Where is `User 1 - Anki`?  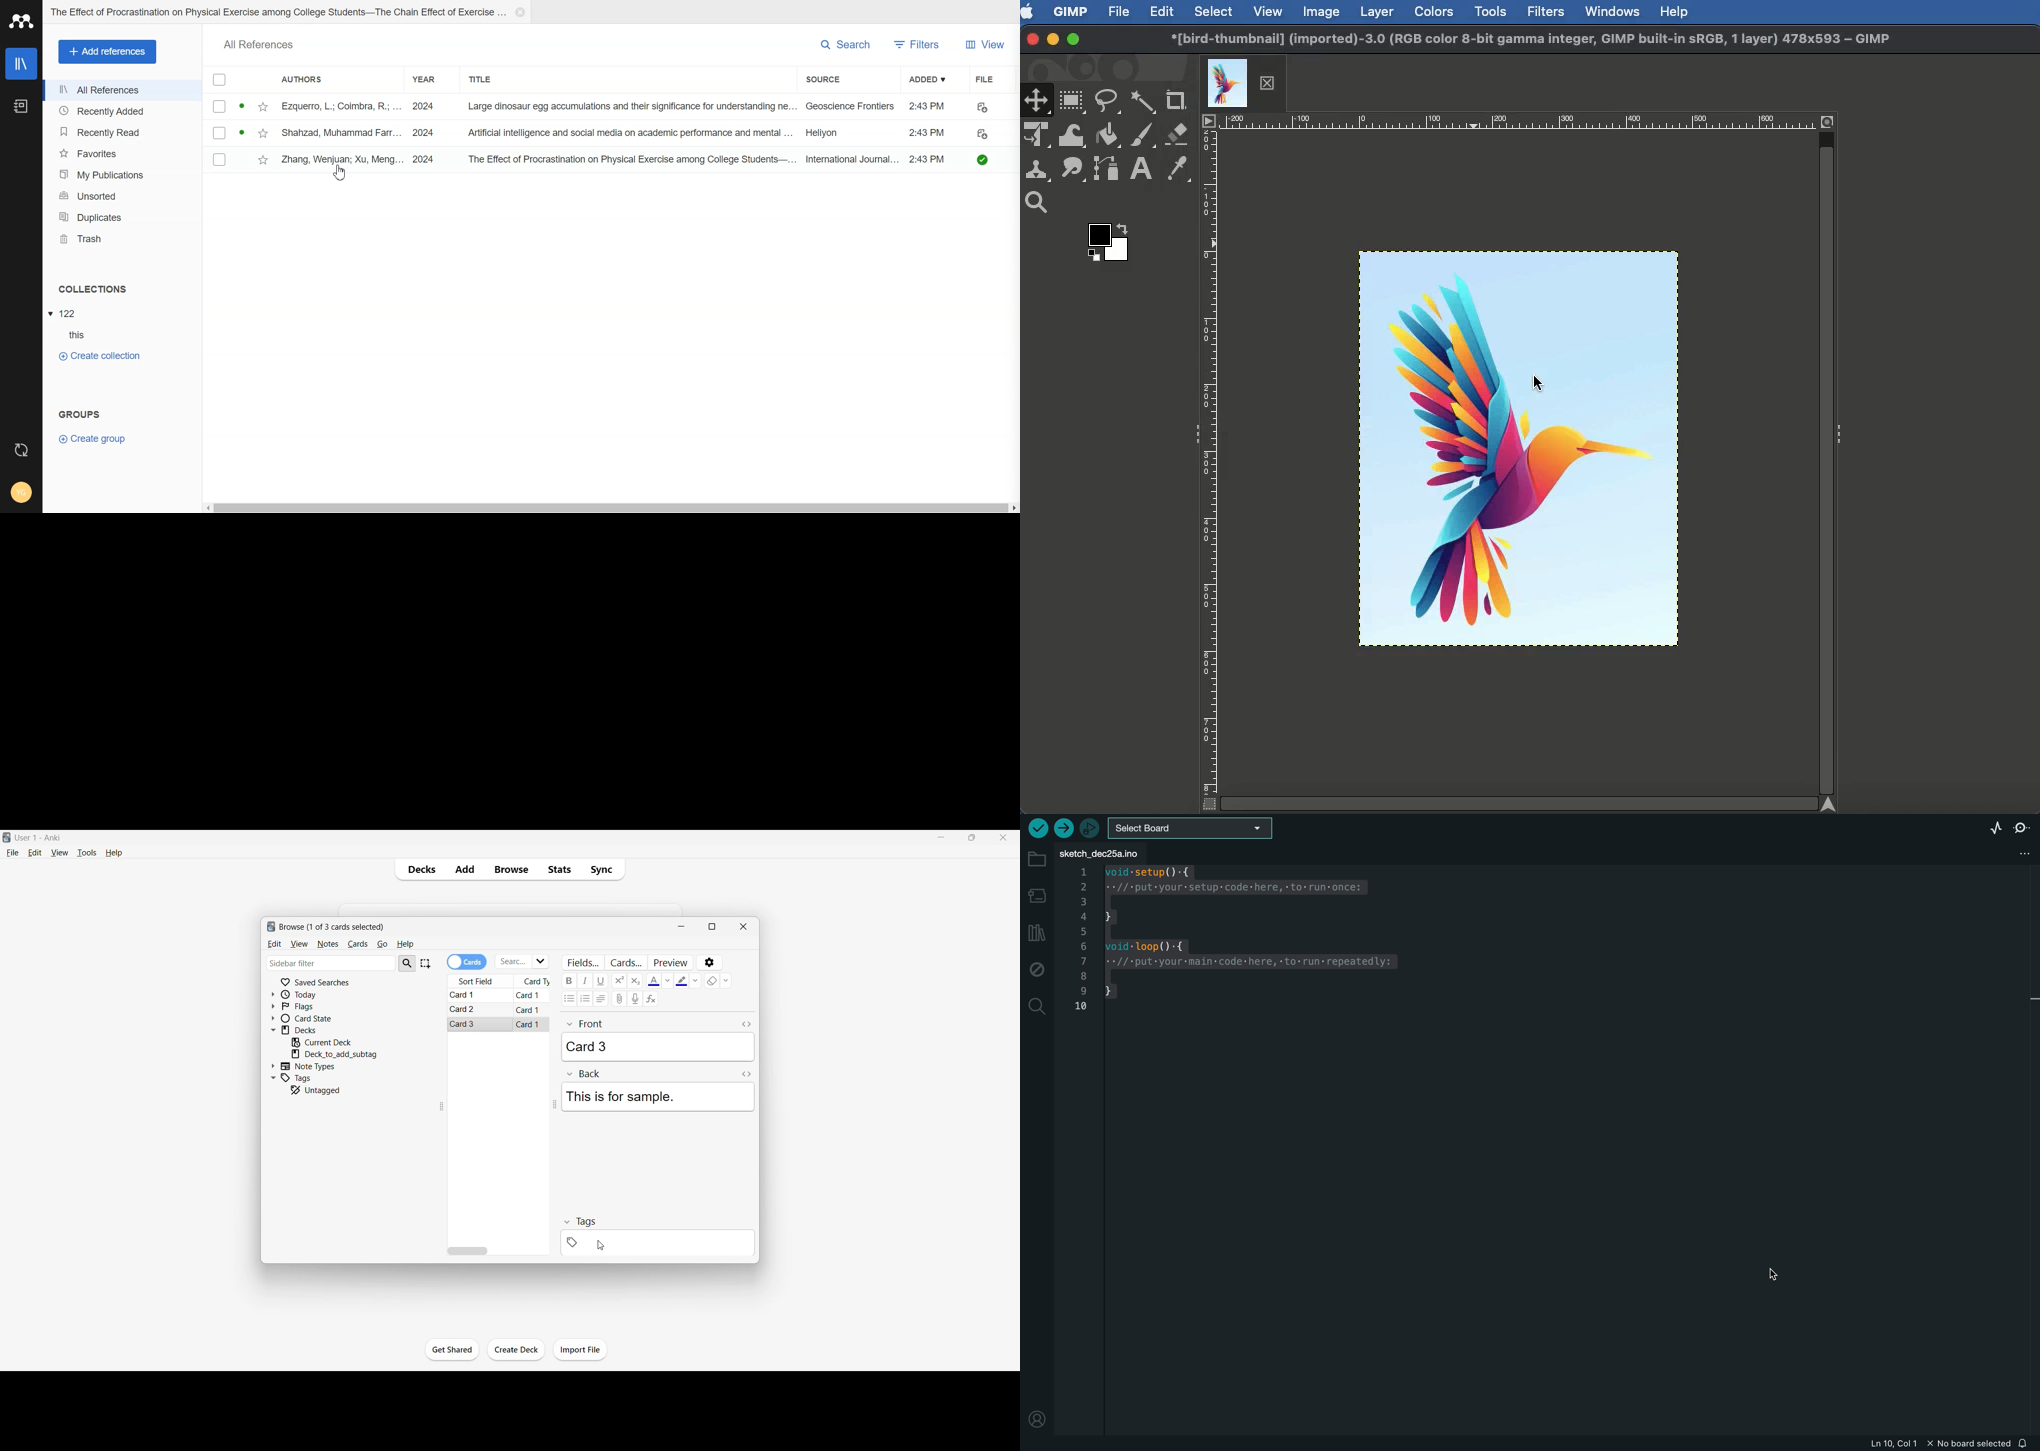 User 1 - Anki is located at coordinates (38, 837).